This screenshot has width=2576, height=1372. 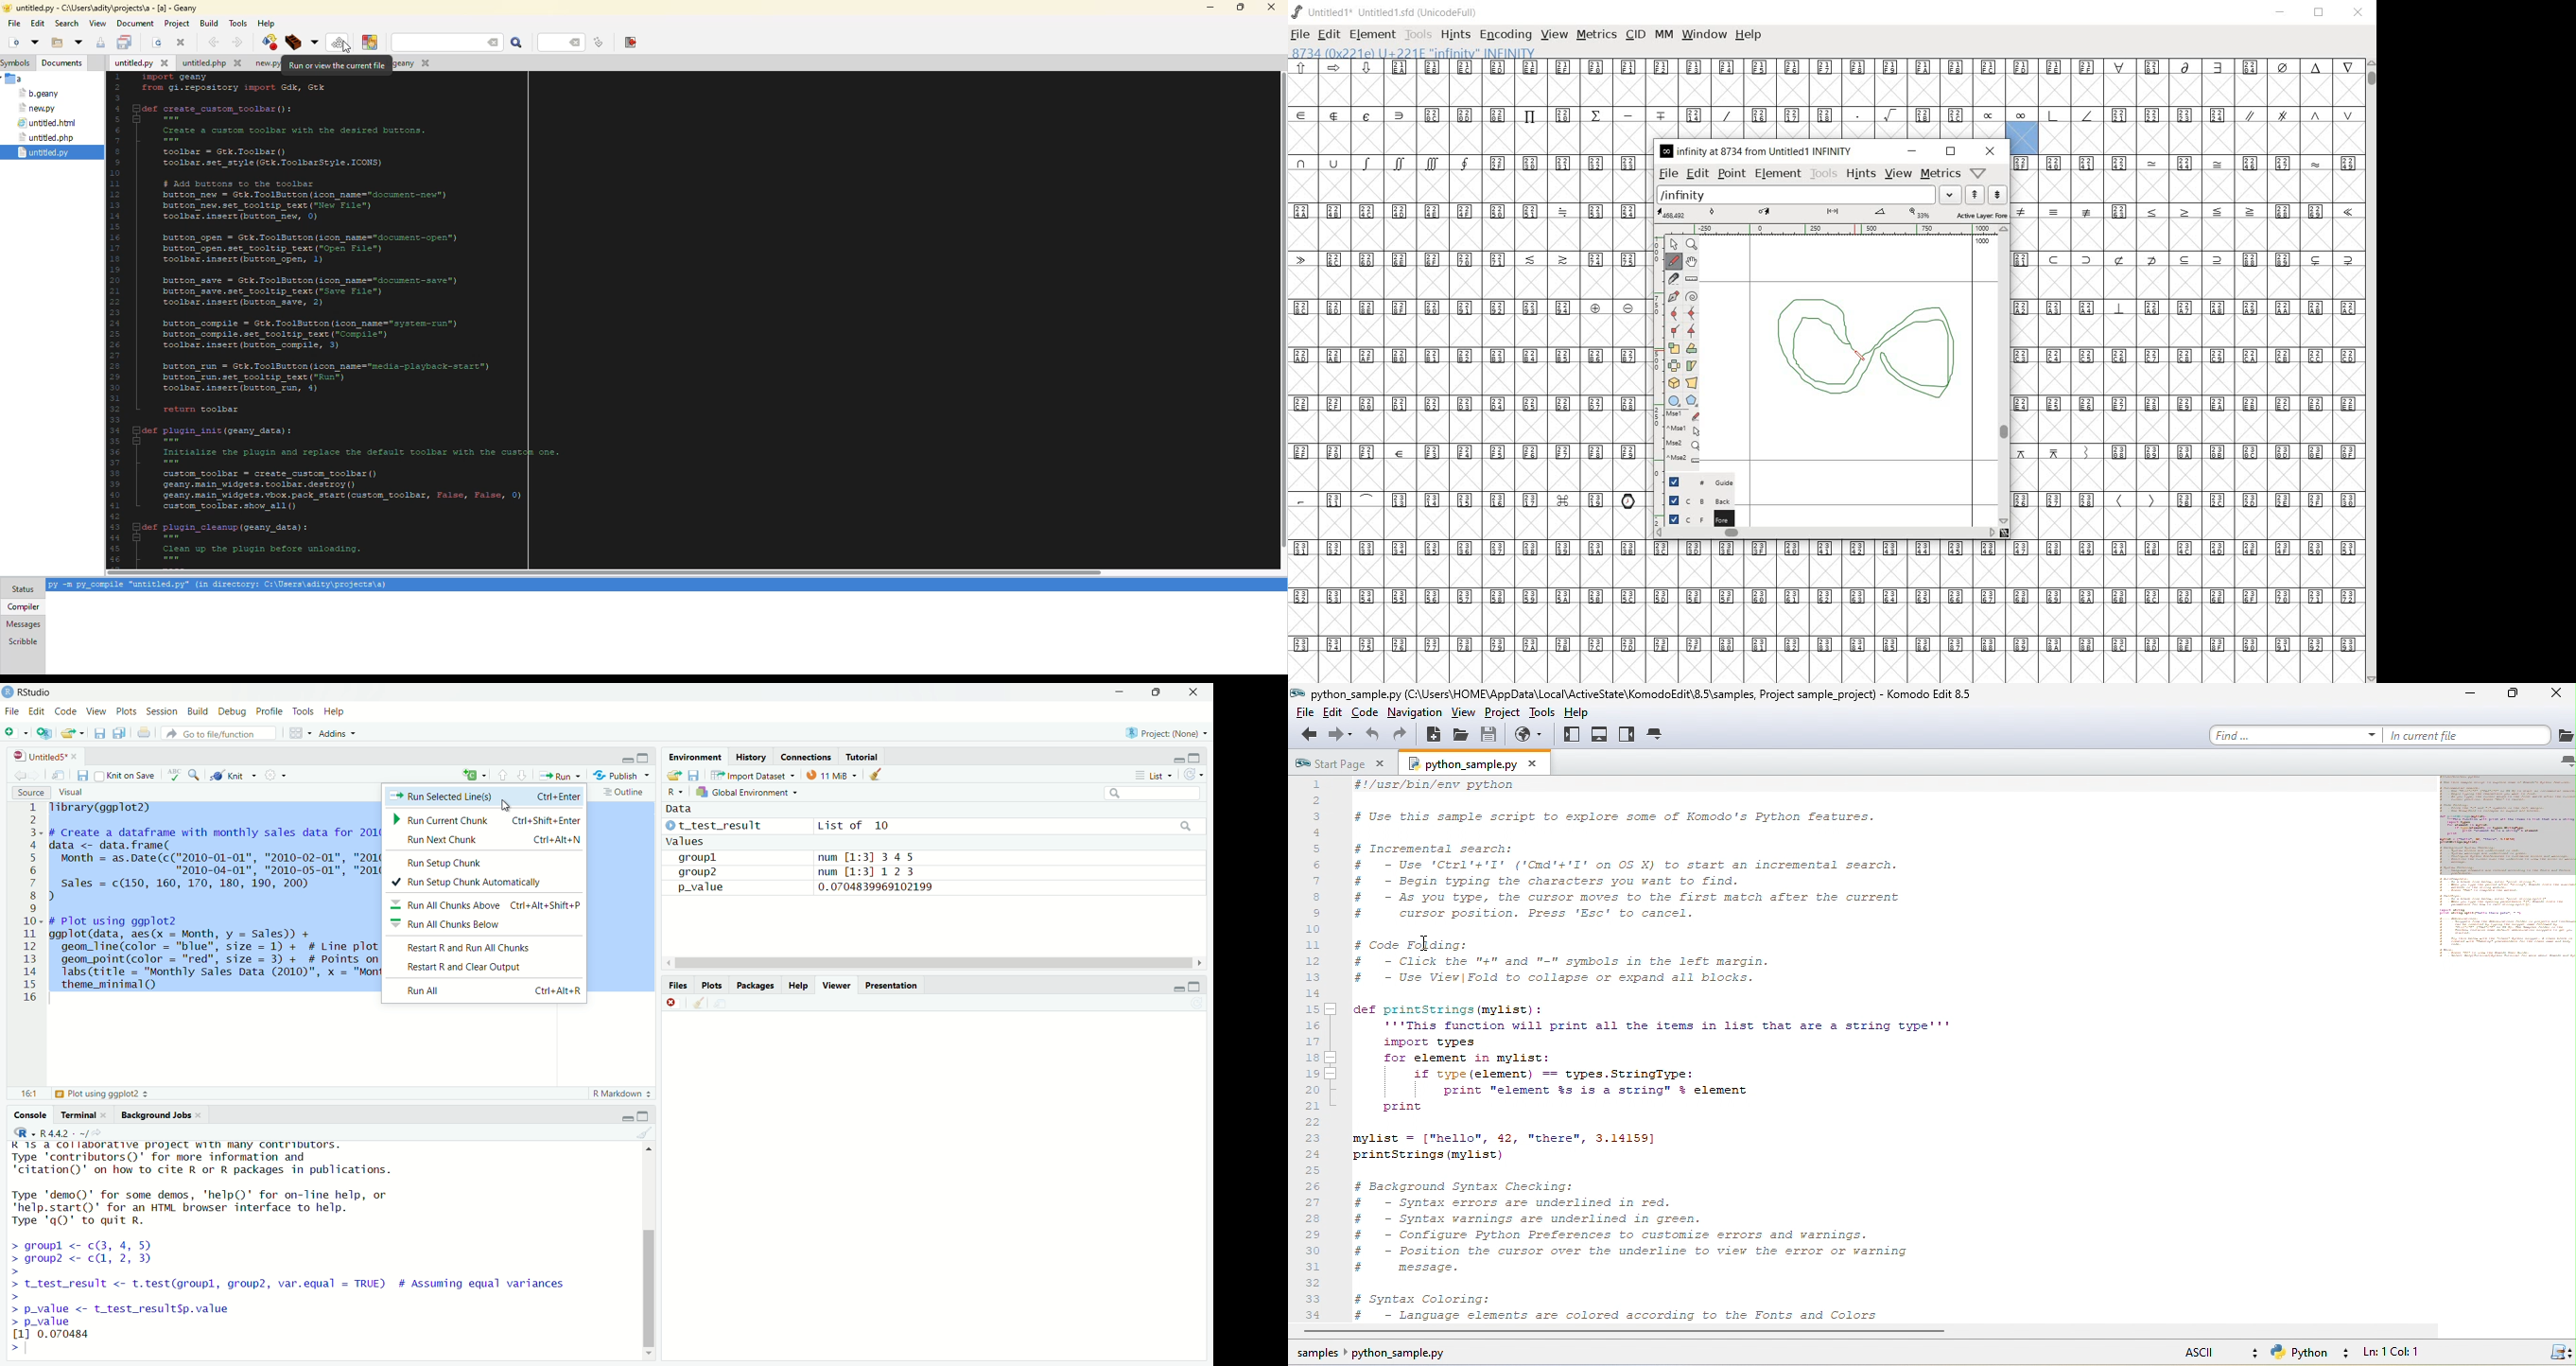 I want to click on print current file, so click(x=143, y=732).